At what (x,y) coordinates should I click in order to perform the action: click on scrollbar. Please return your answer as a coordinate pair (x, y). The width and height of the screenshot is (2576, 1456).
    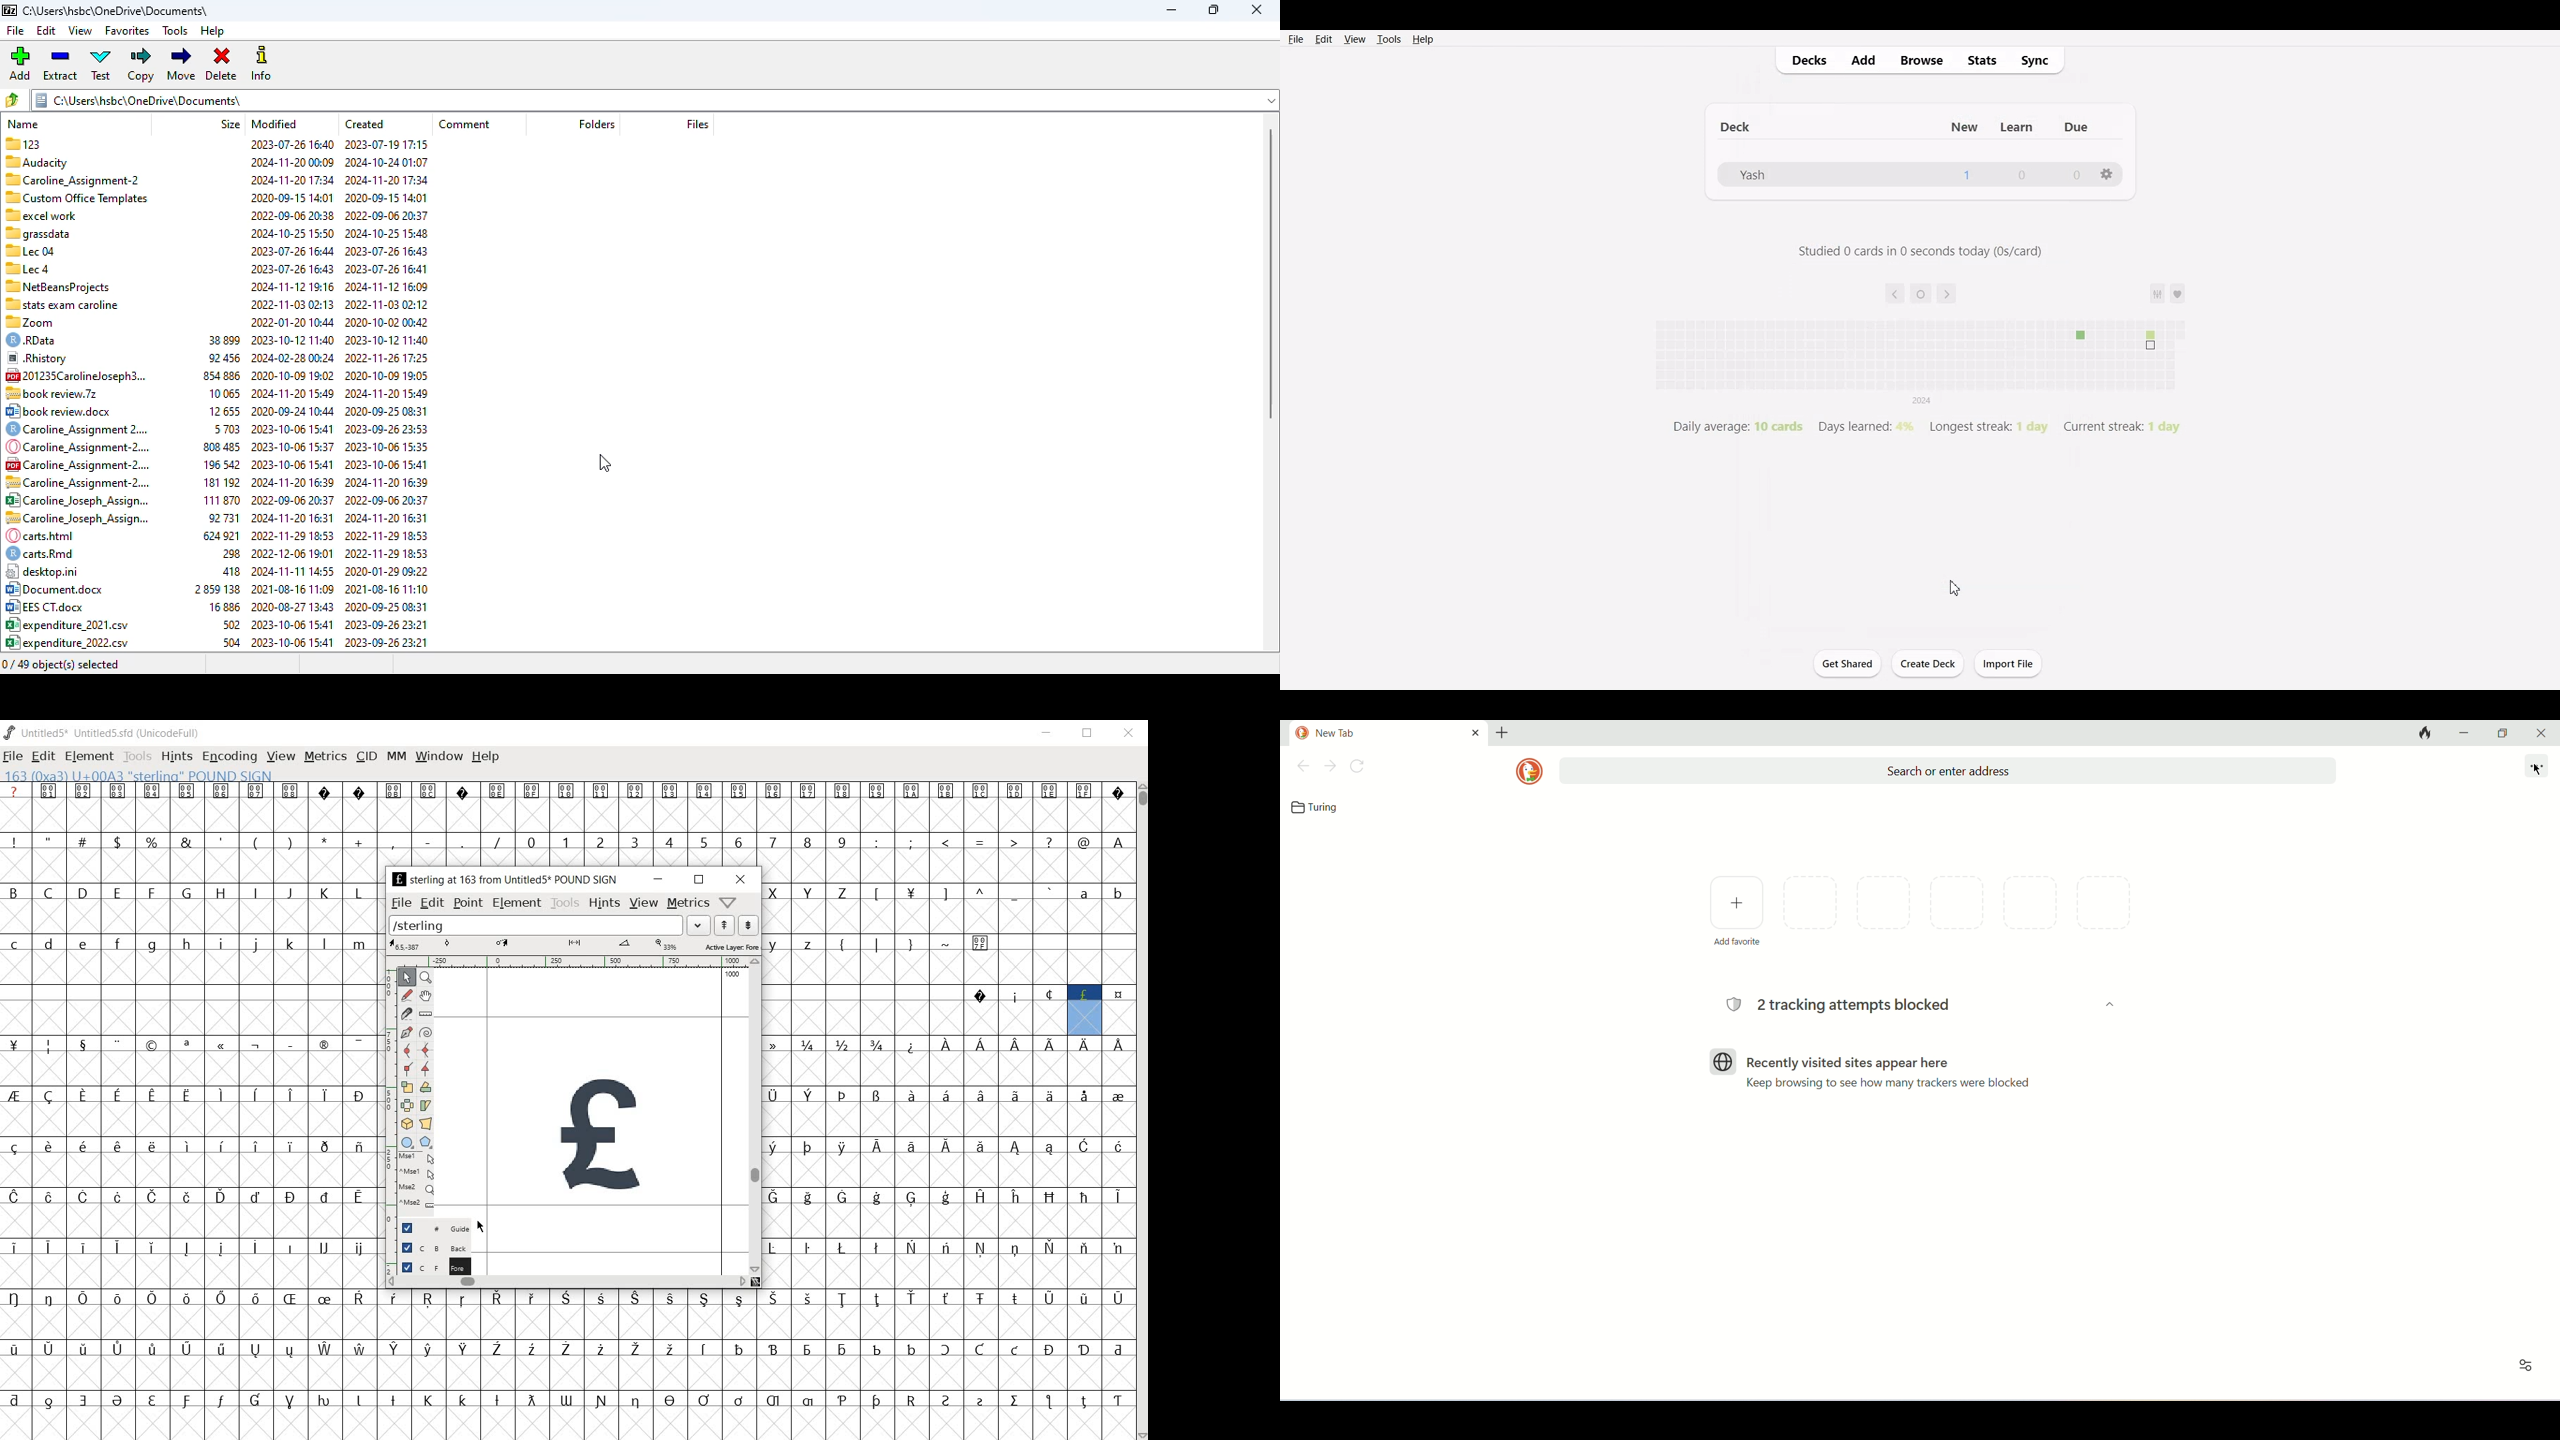
    Looking at the image, I should click on (568, 1281).